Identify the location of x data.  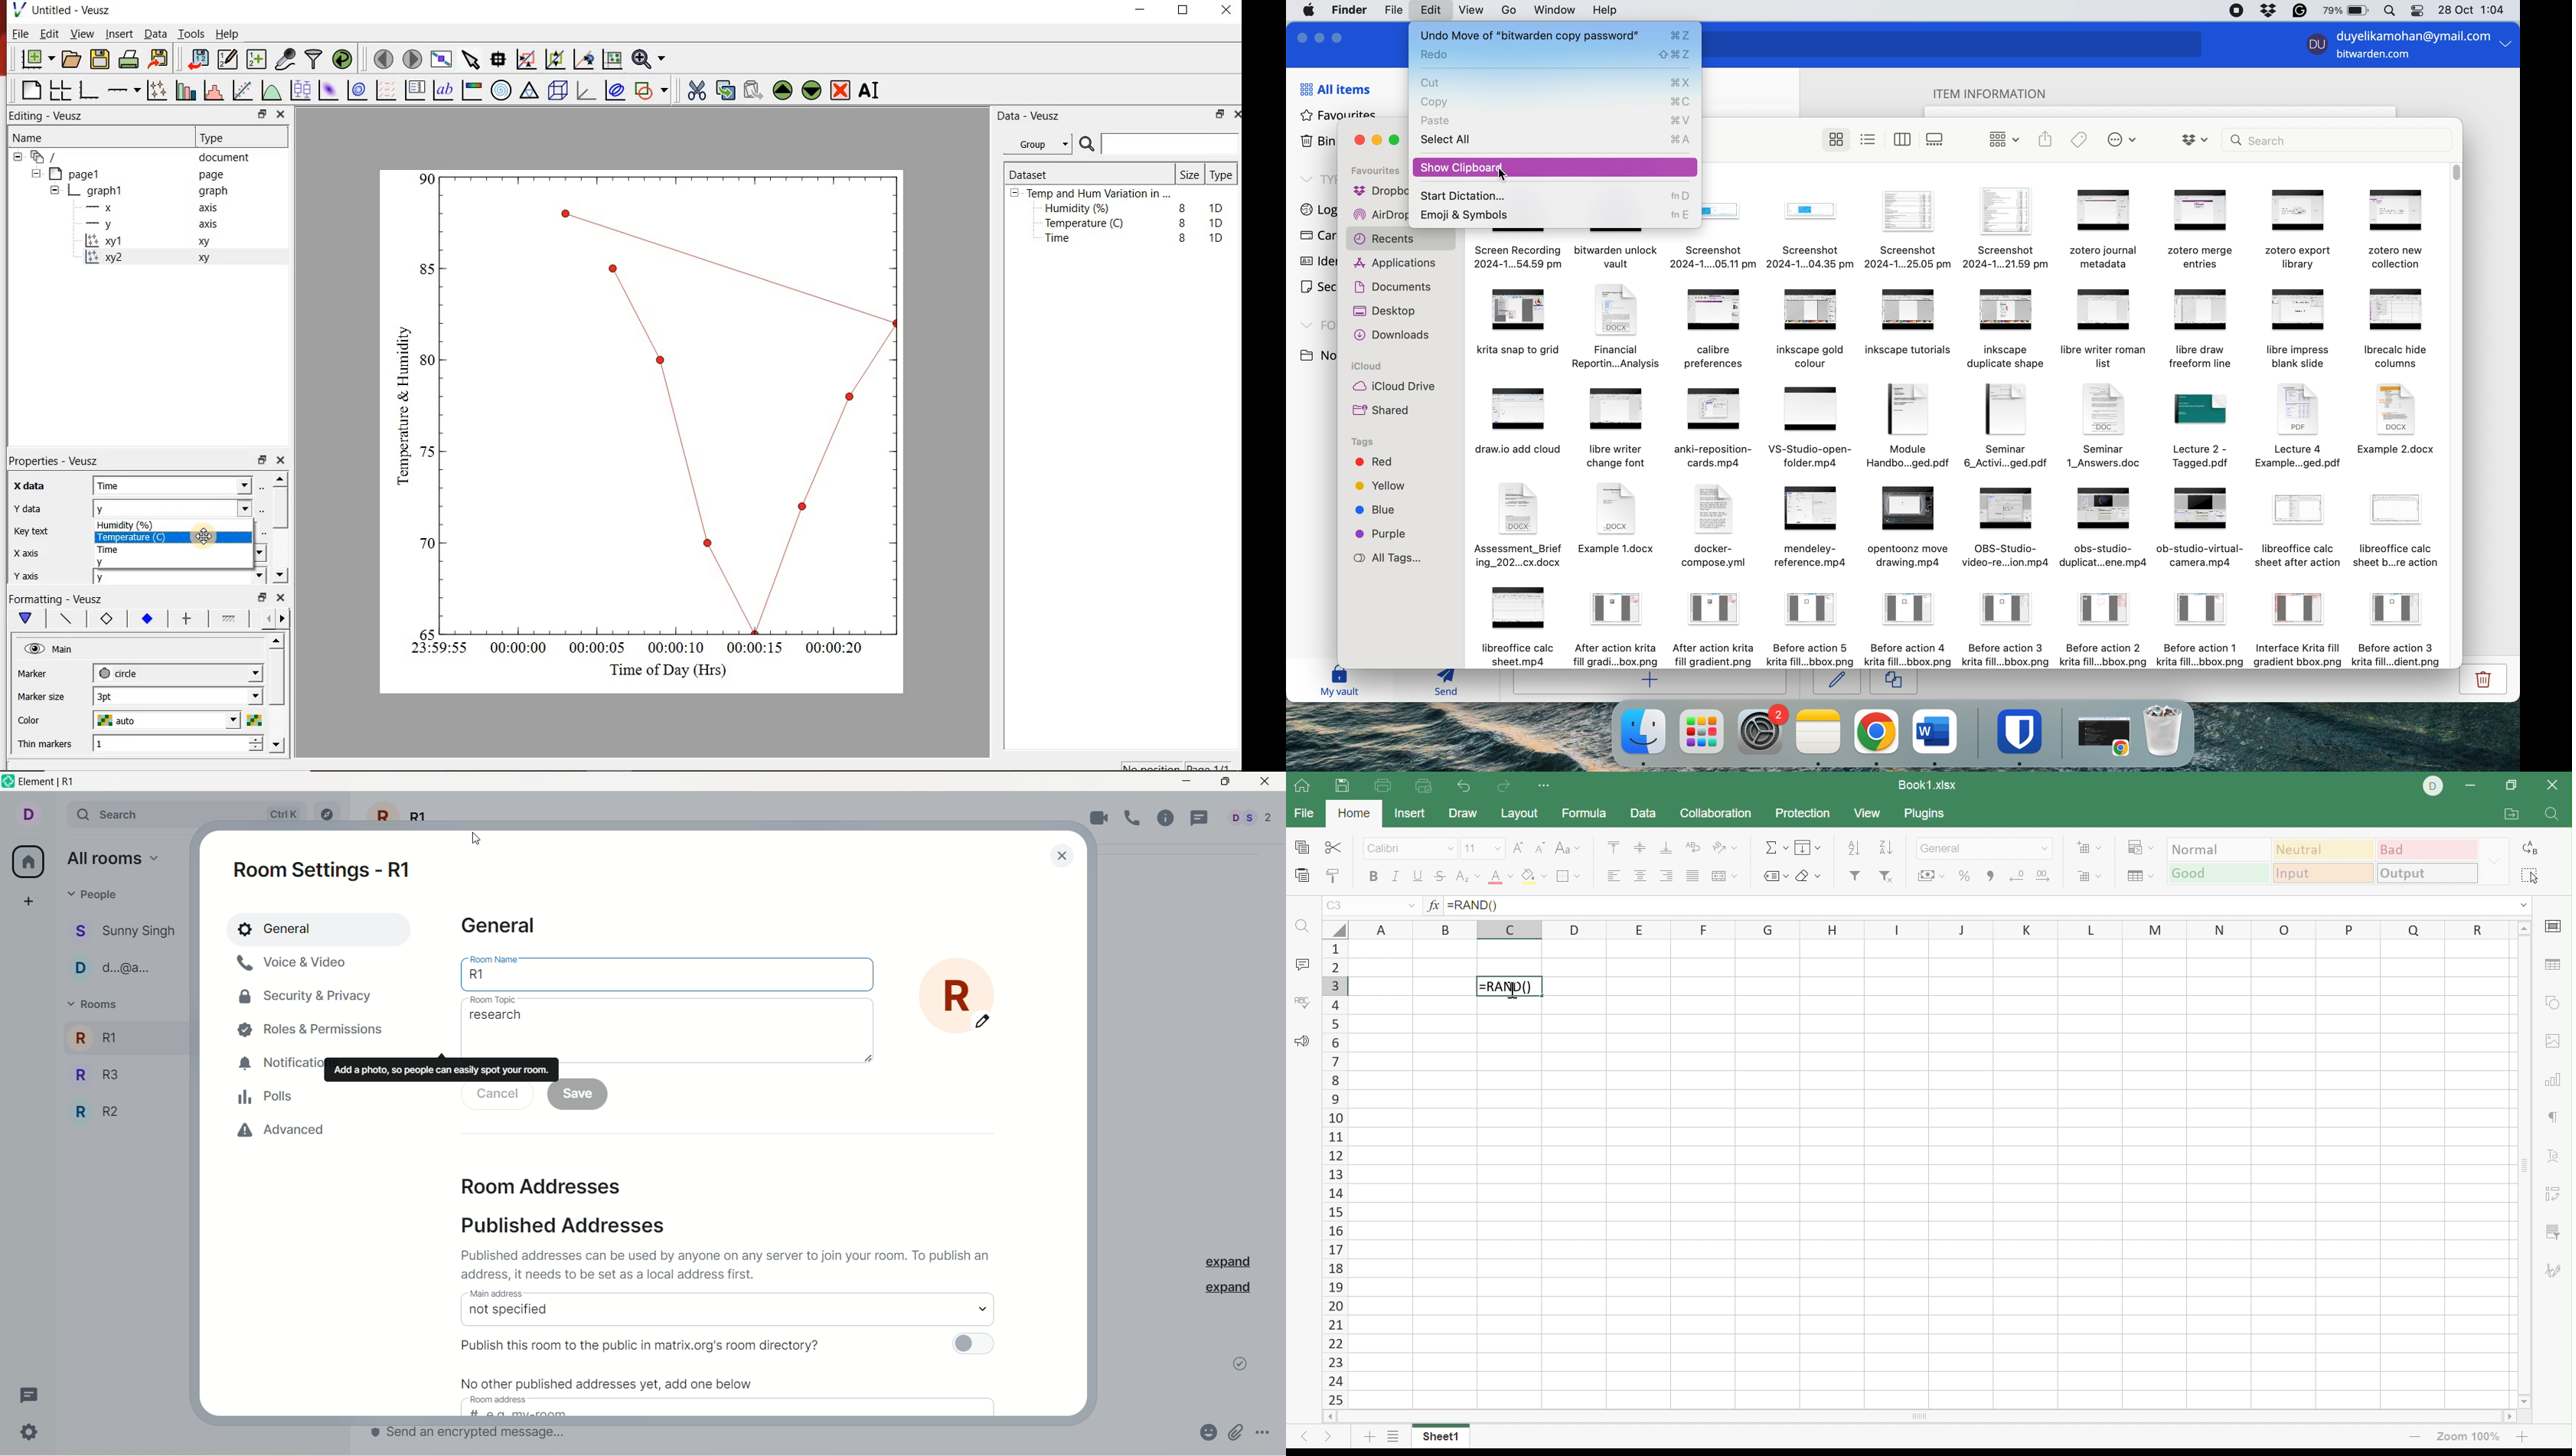
(38, 482).